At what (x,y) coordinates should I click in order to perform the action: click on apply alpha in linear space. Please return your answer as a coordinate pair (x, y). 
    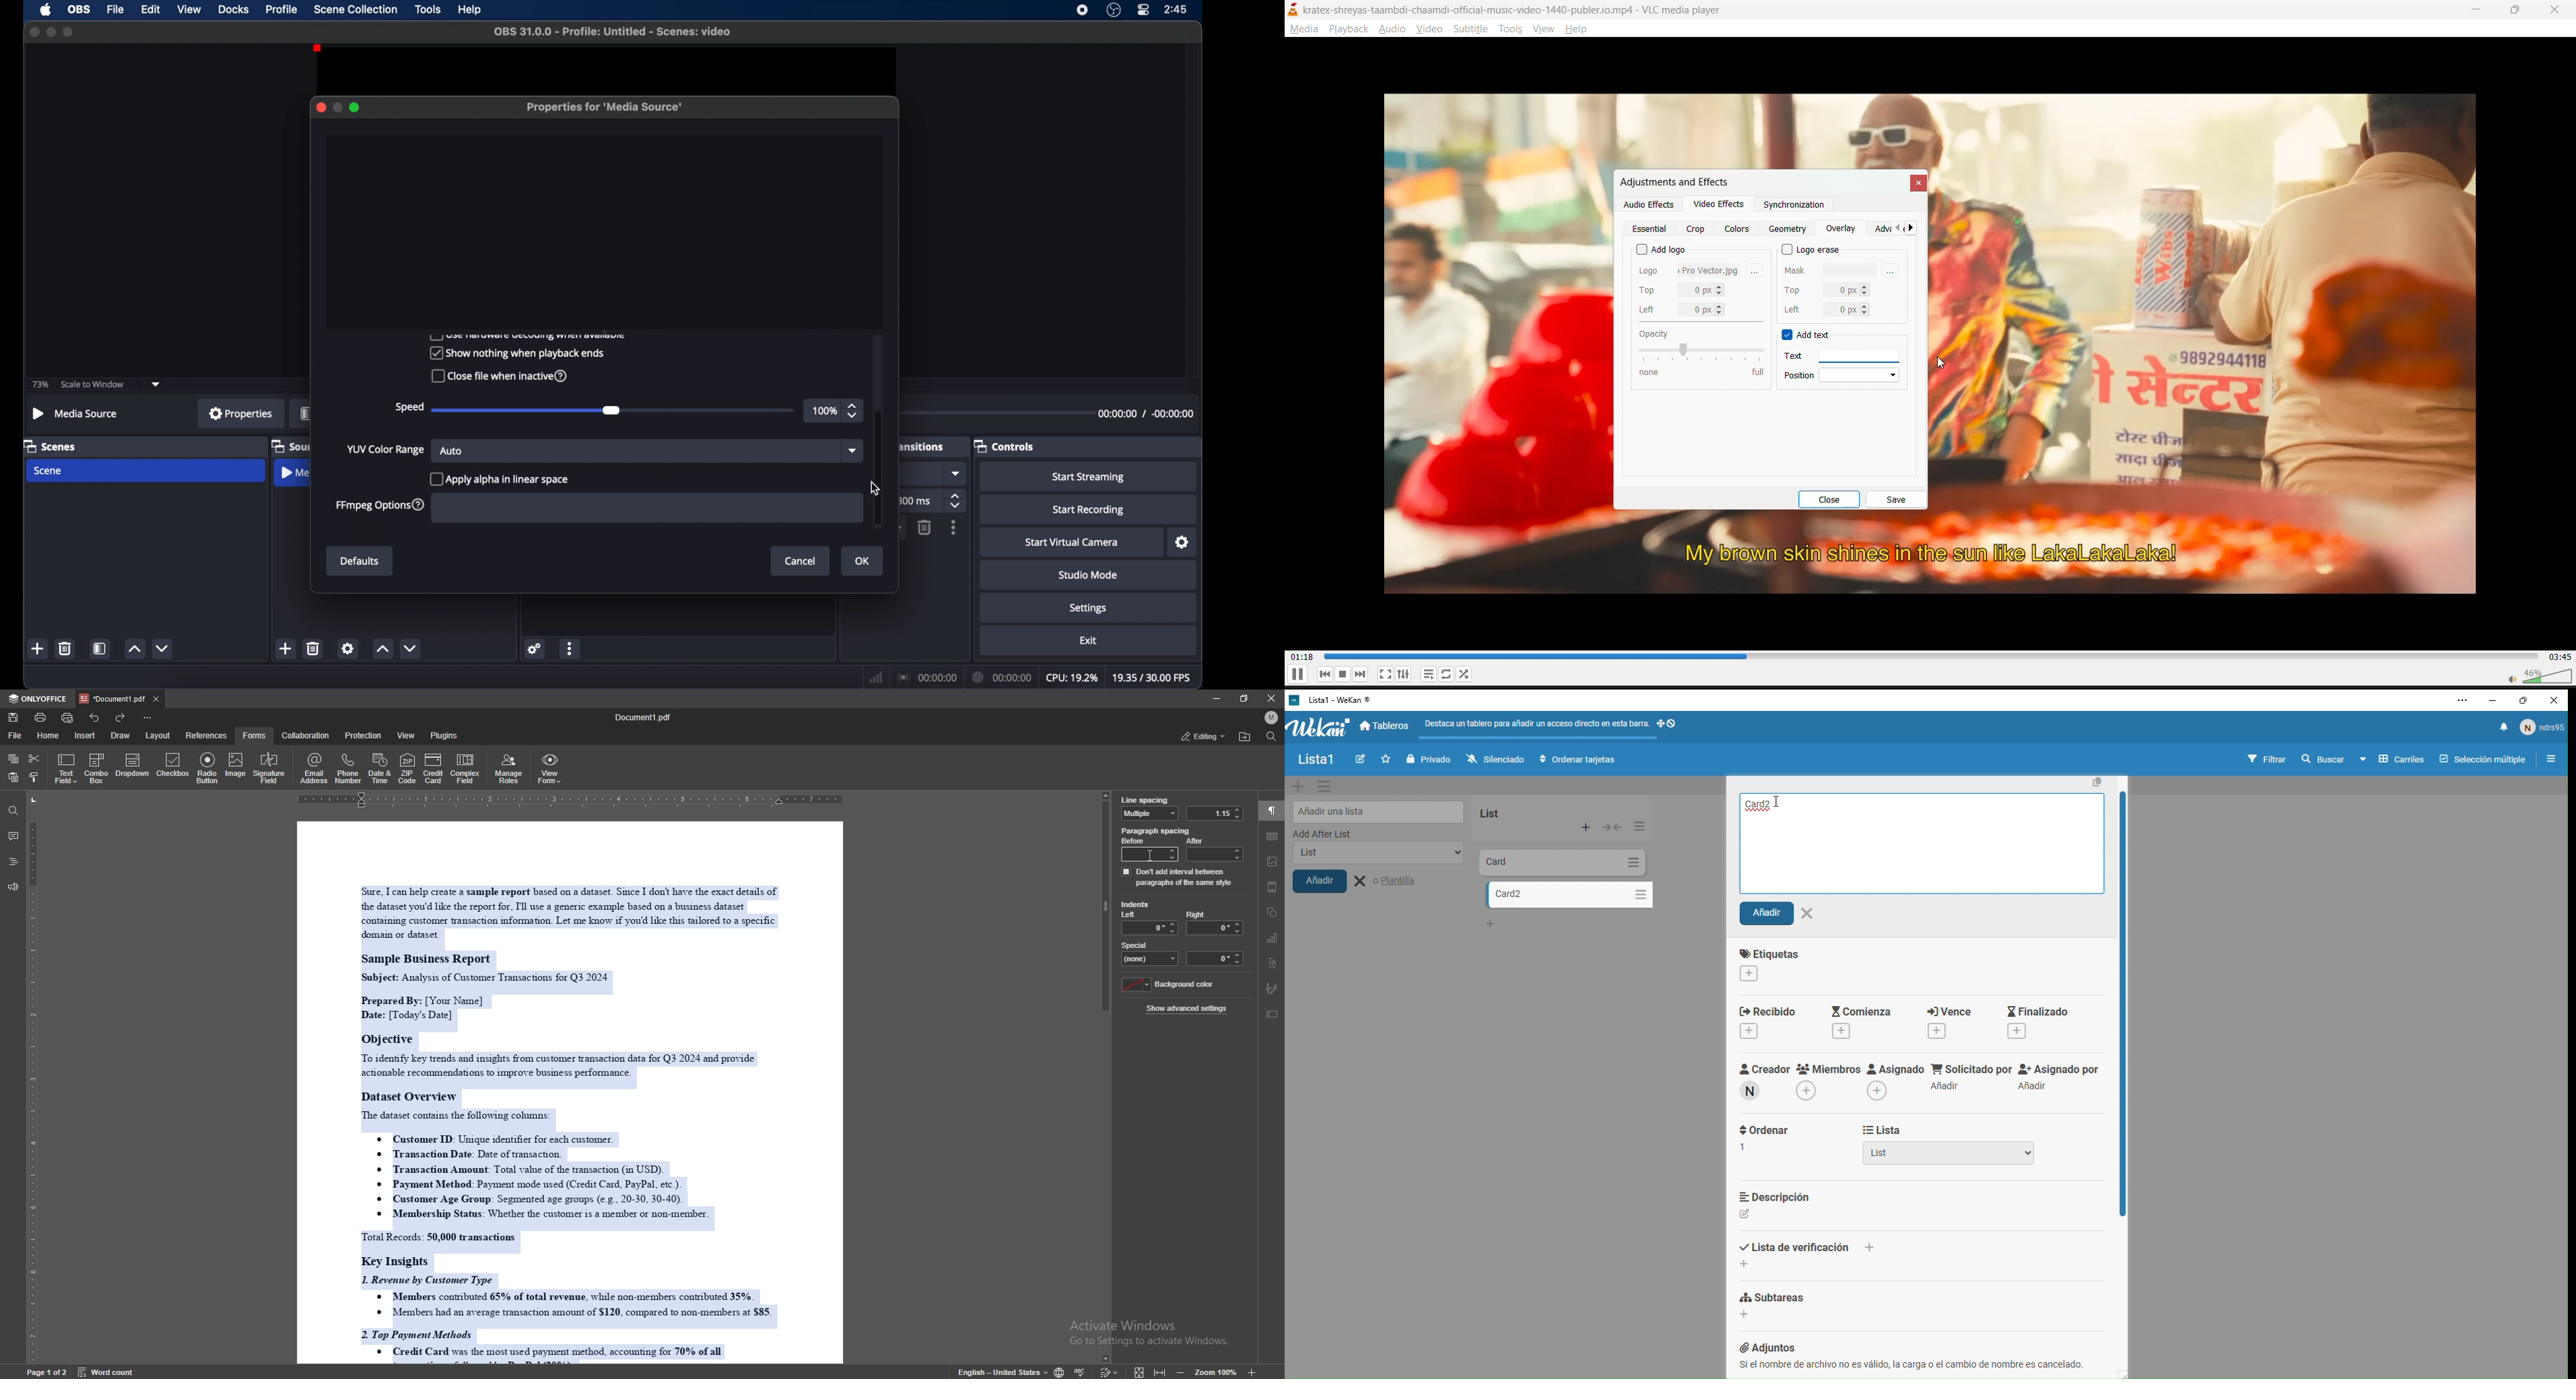
    Looking at the image, I should click on (502, 478).